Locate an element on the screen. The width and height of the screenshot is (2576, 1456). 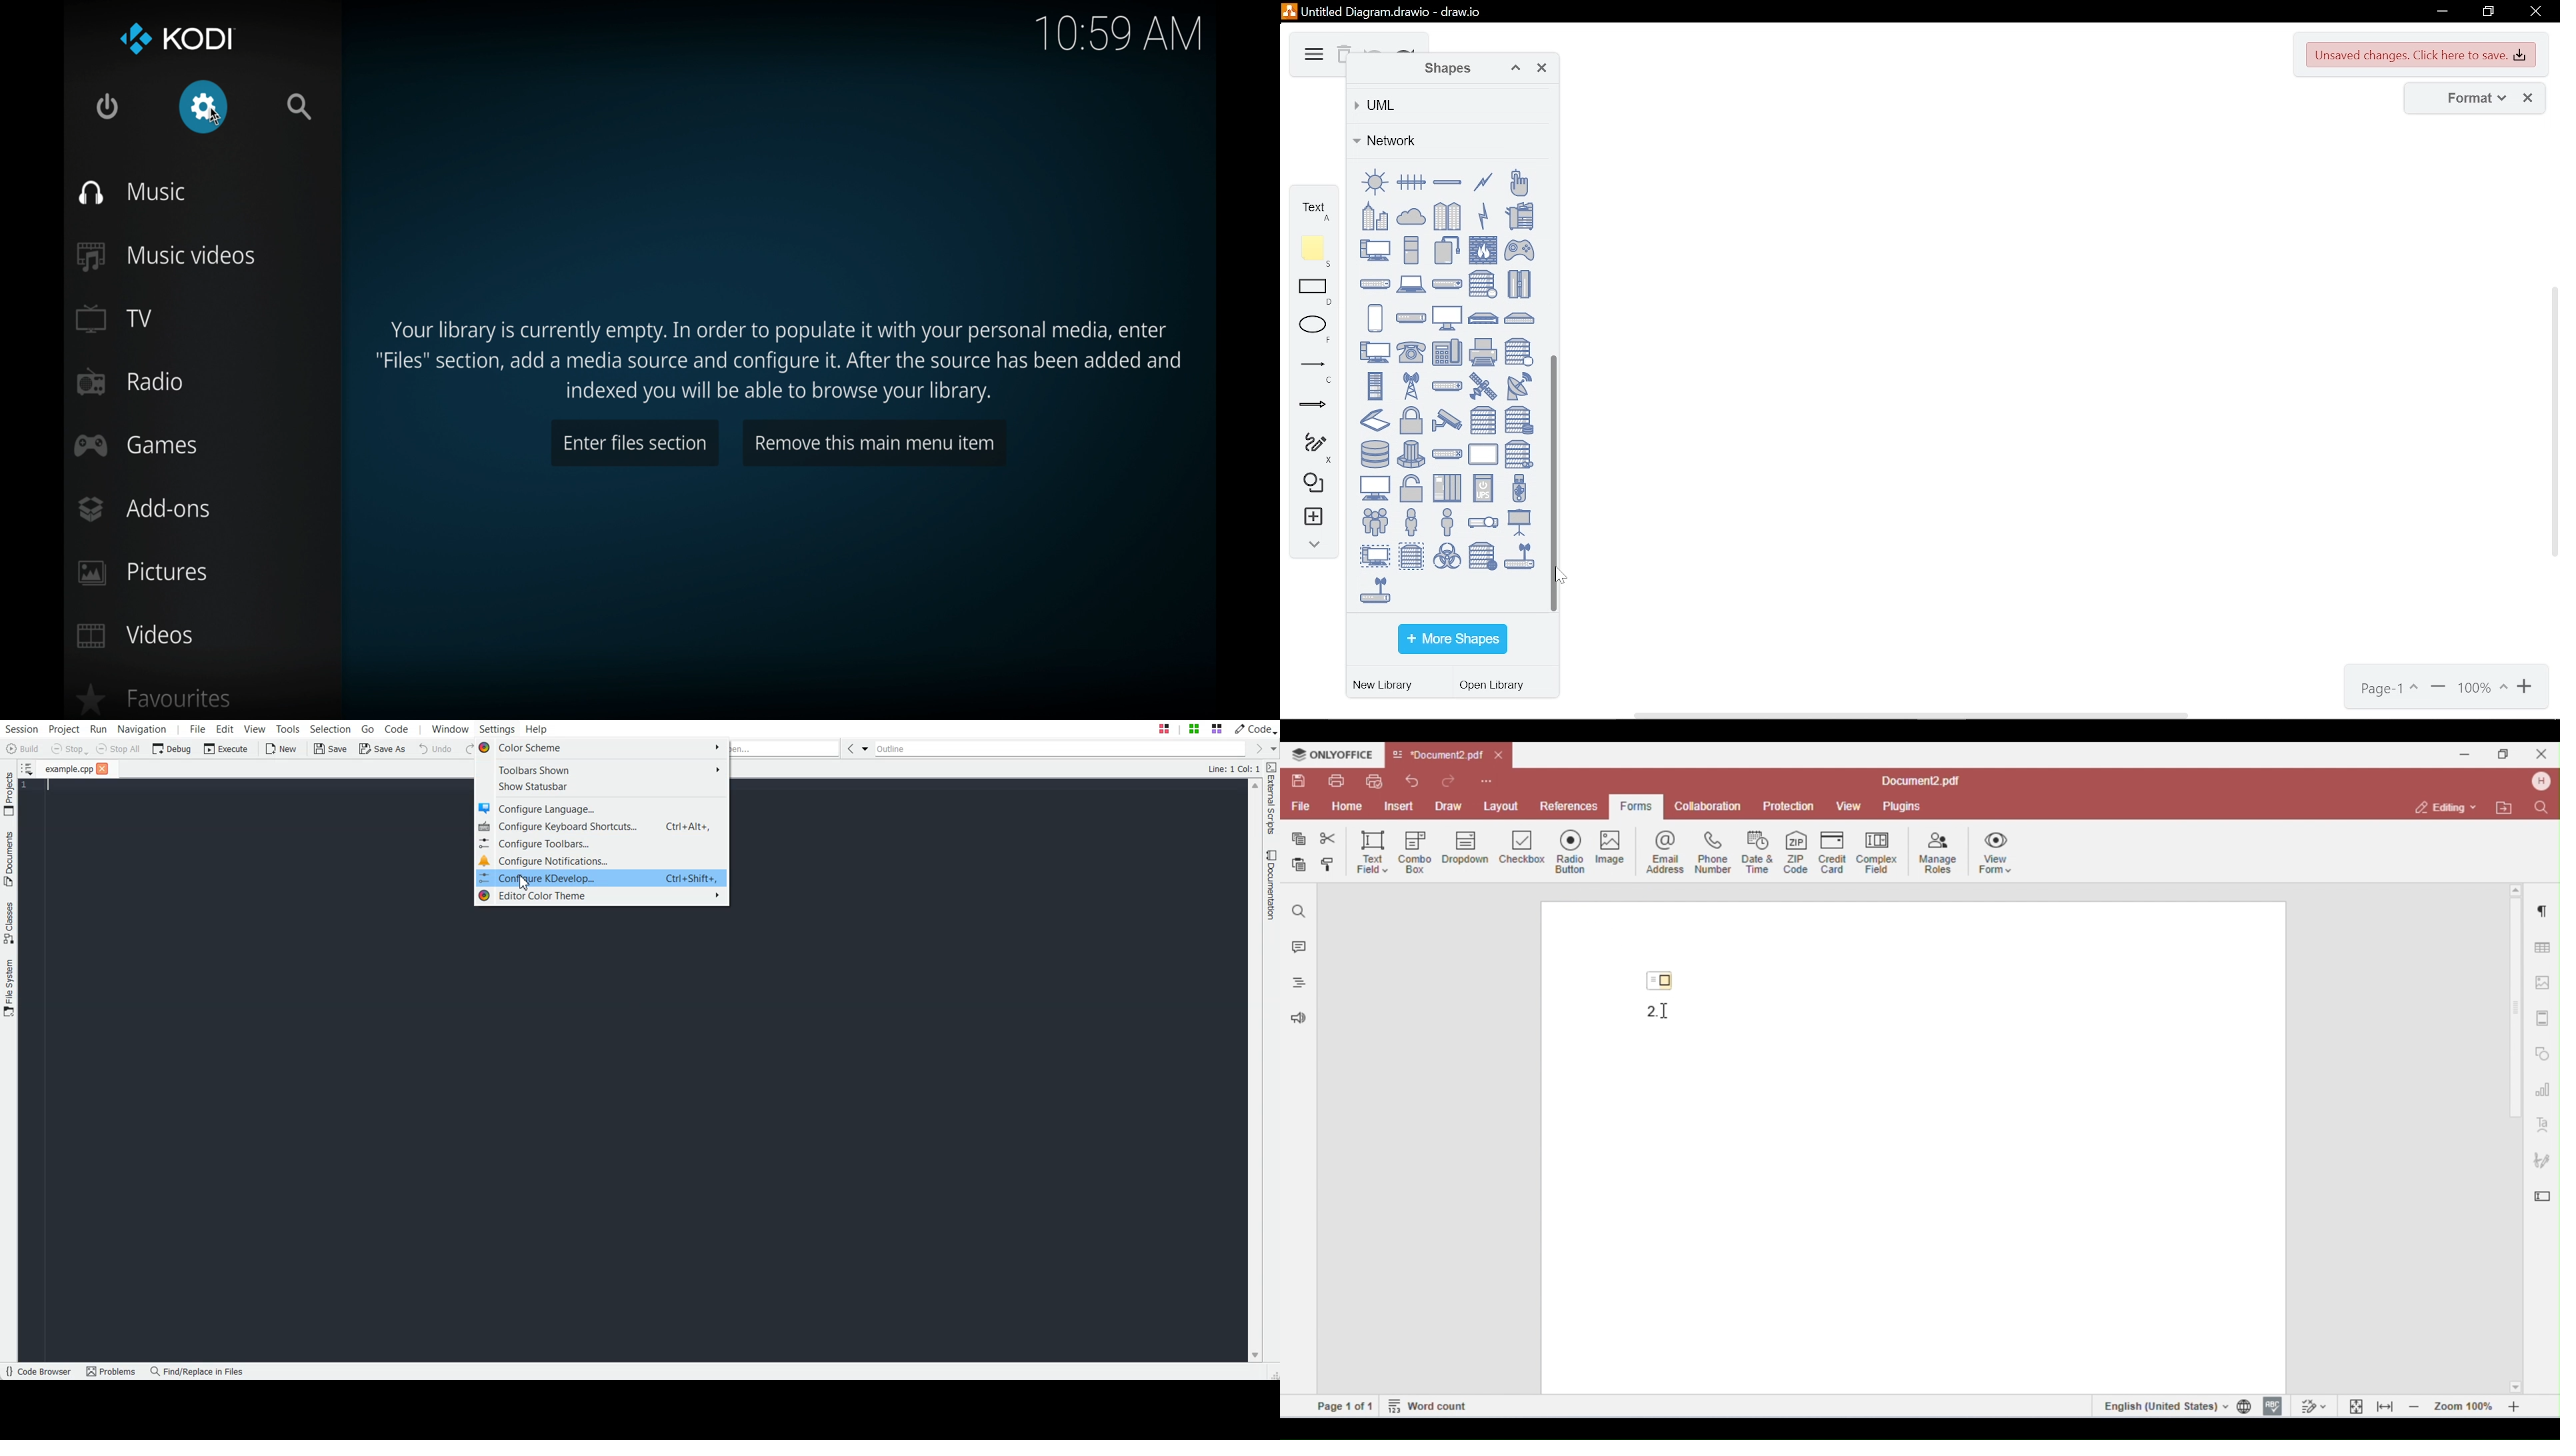
printer is located at coordinates (1483, 352).